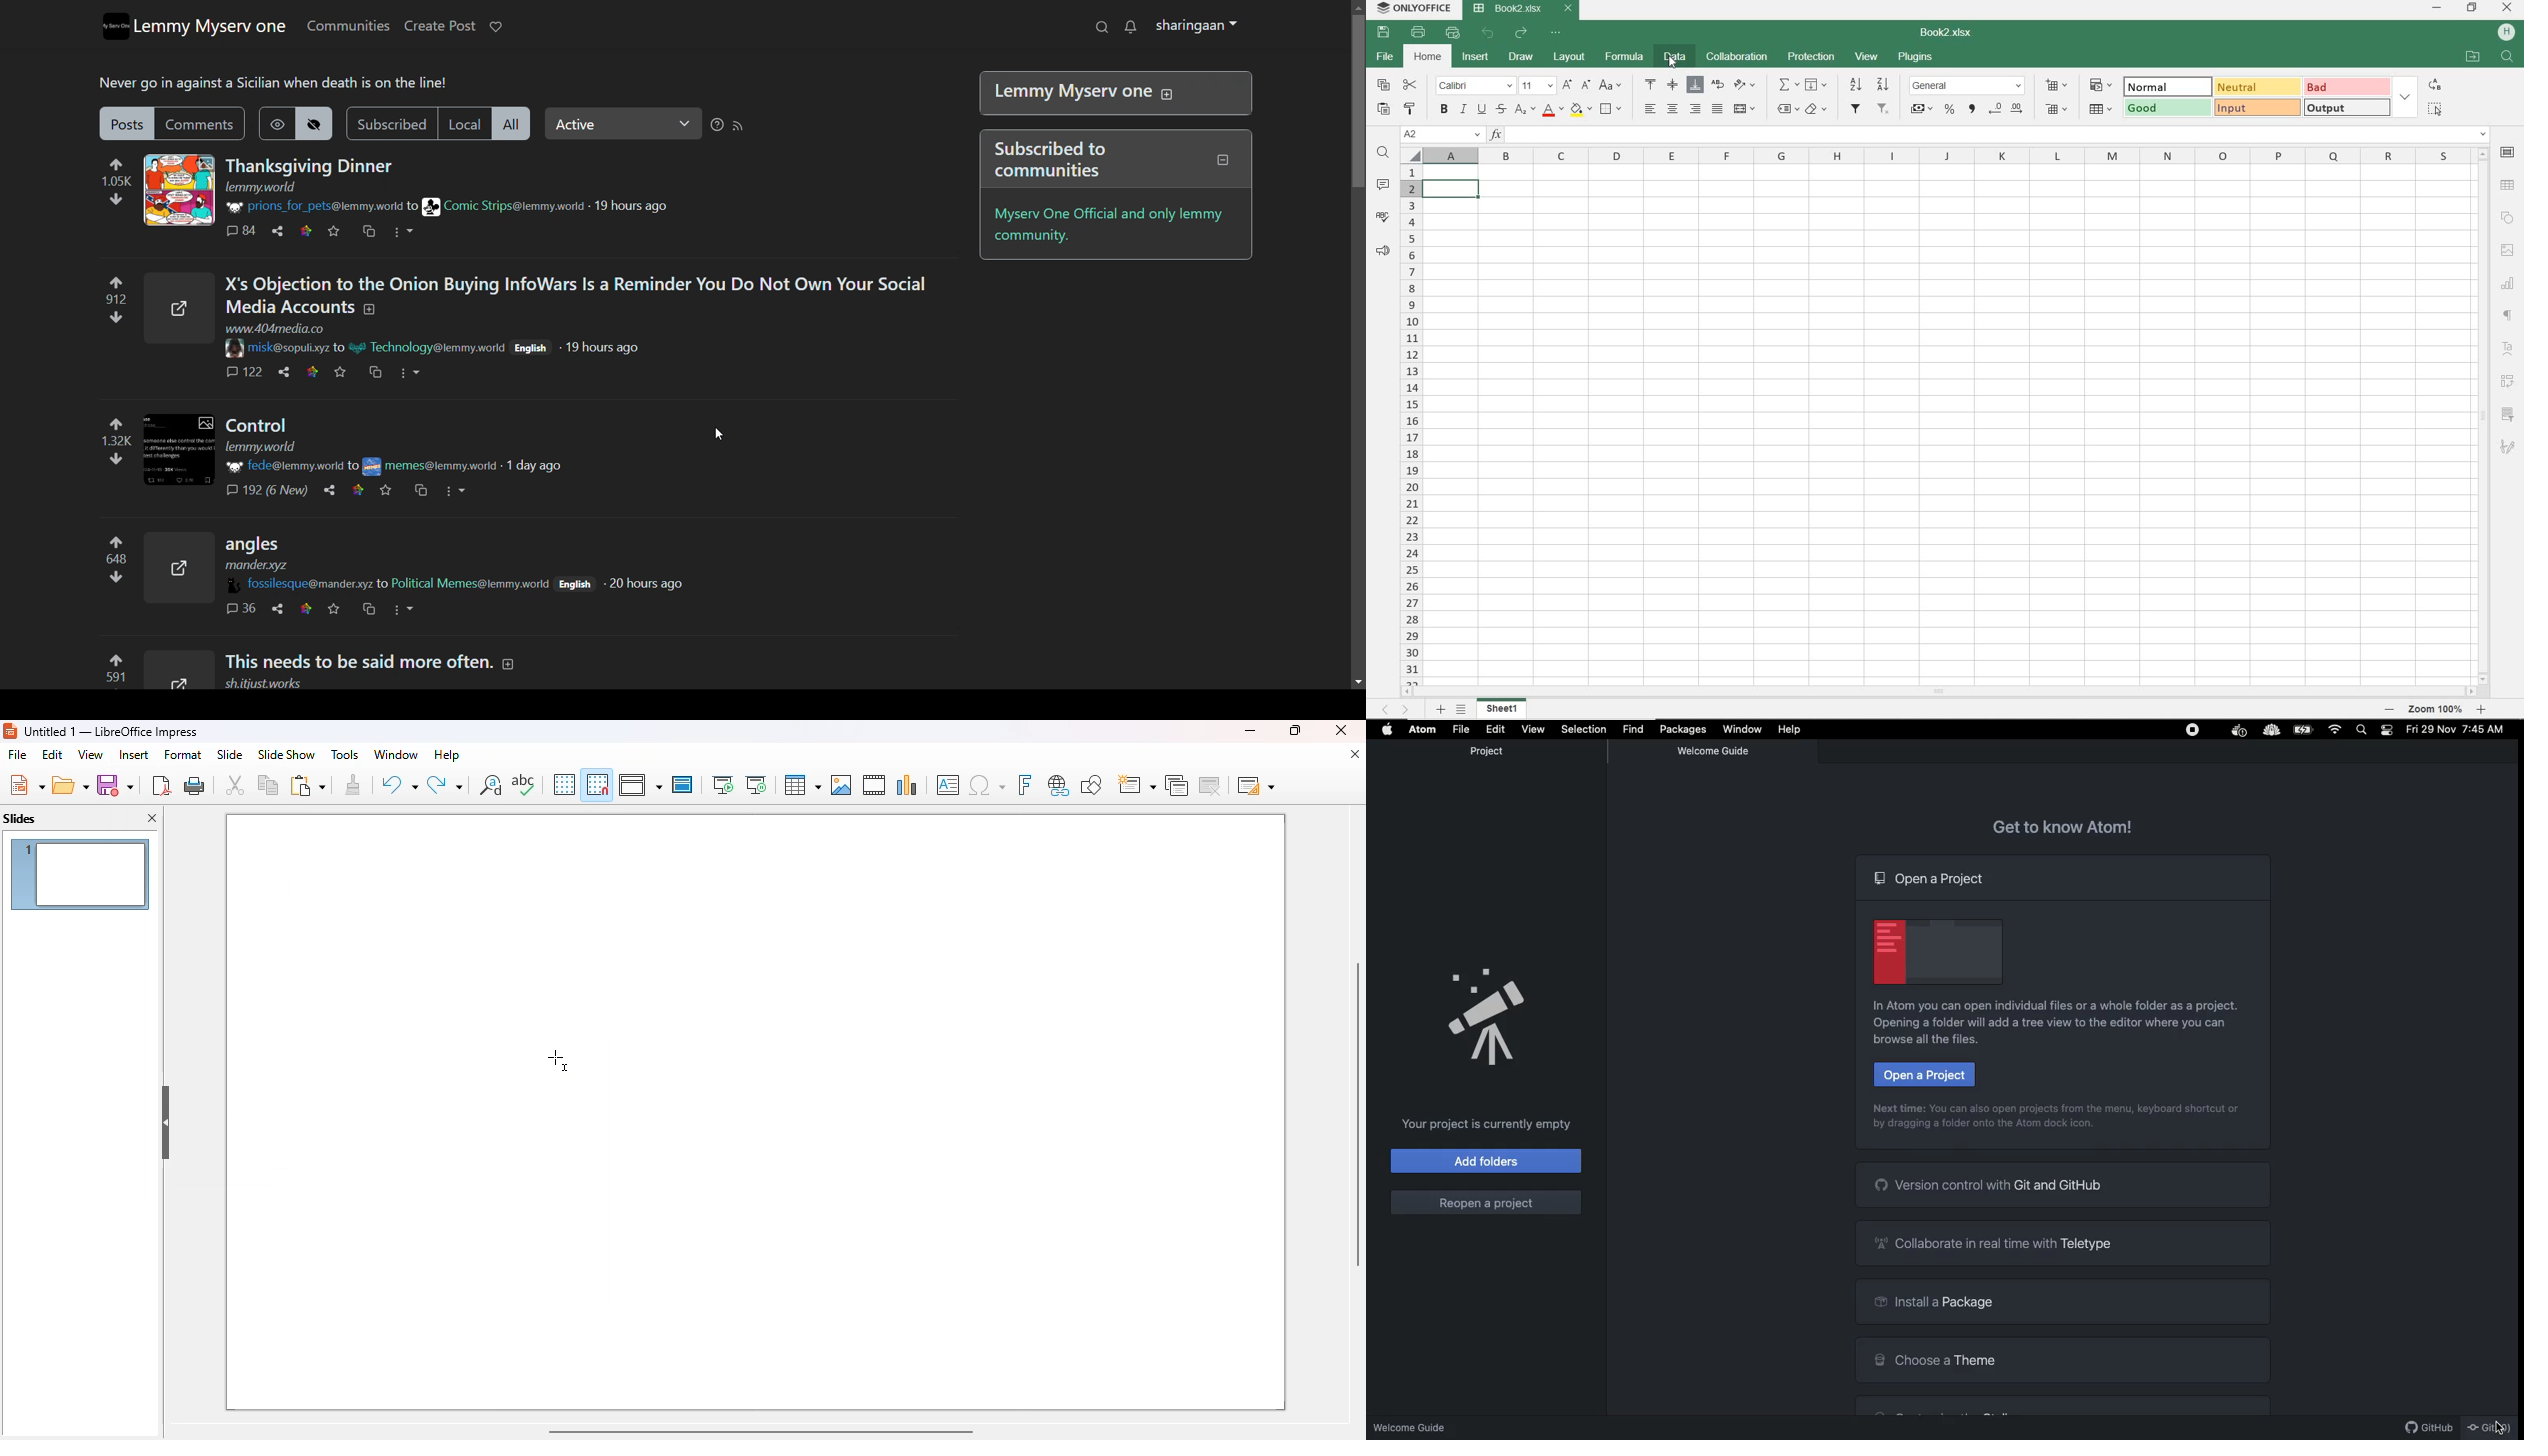 Image resolution: width=2548 pixels, height=1456 pixels. Describe the element at coordinates (1480, 110) in the screenshot. I see `UNDERLINE` at that location.